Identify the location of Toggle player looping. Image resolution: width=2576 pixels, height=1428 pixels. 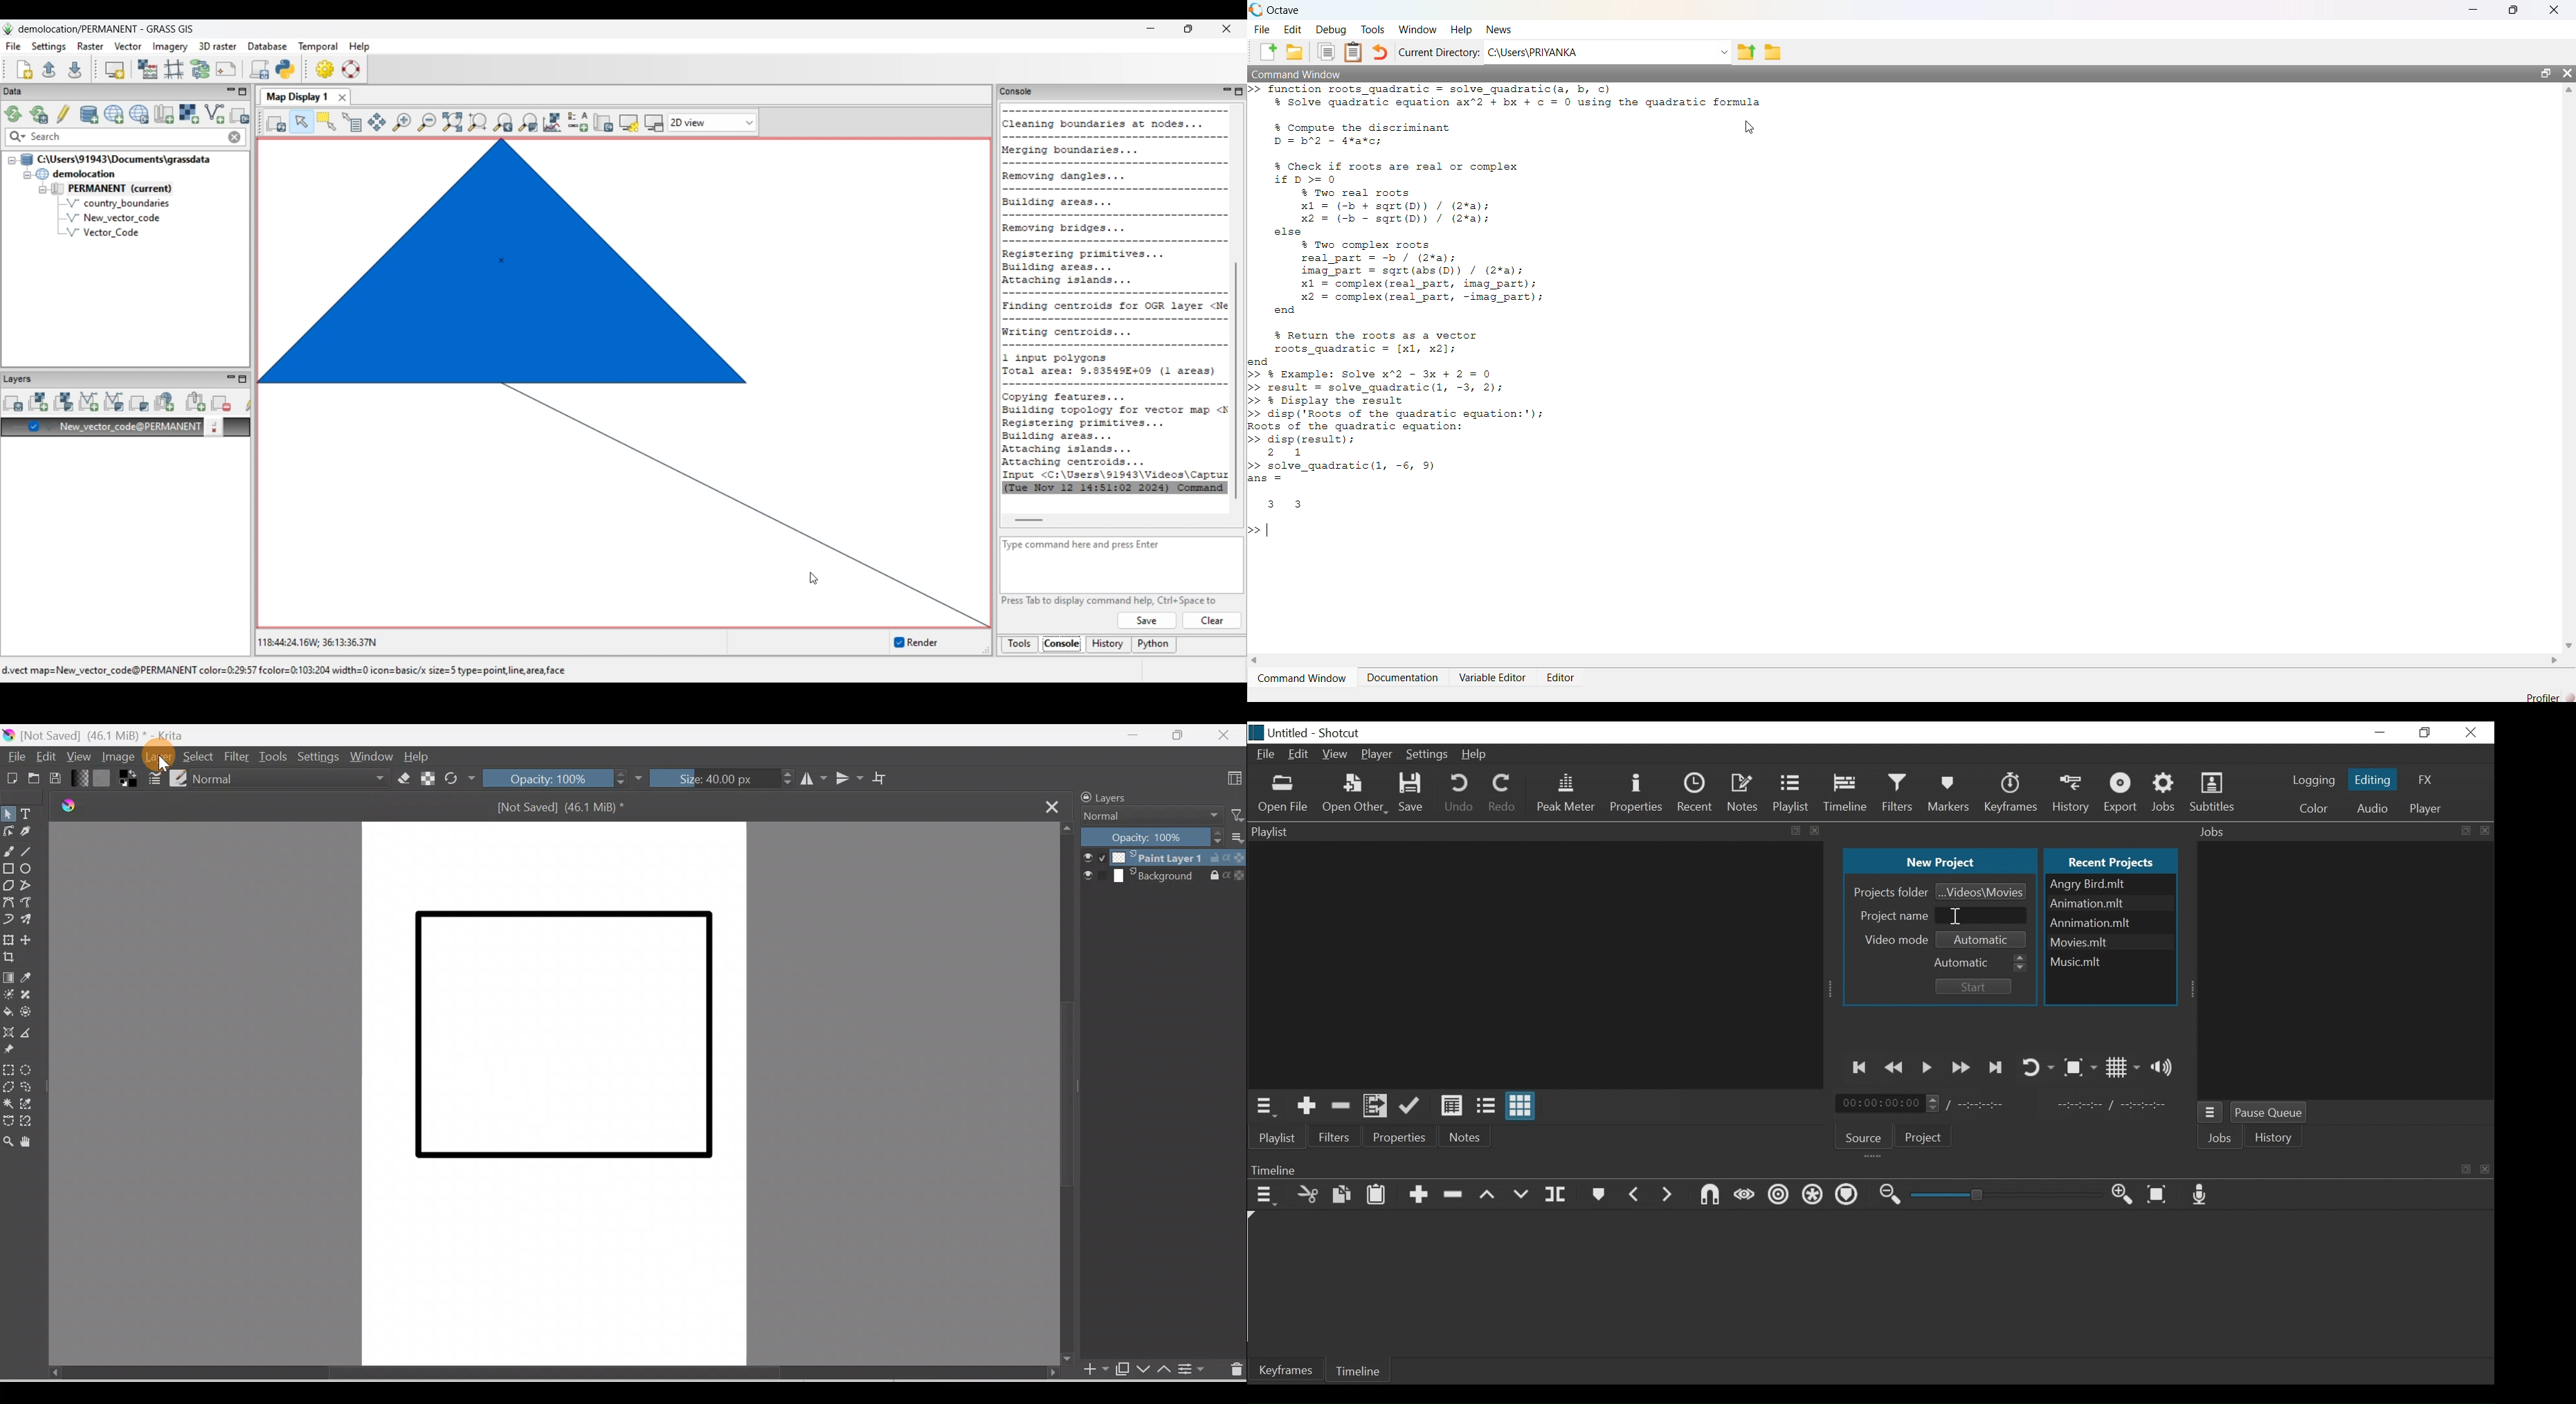
(2037, 1066).